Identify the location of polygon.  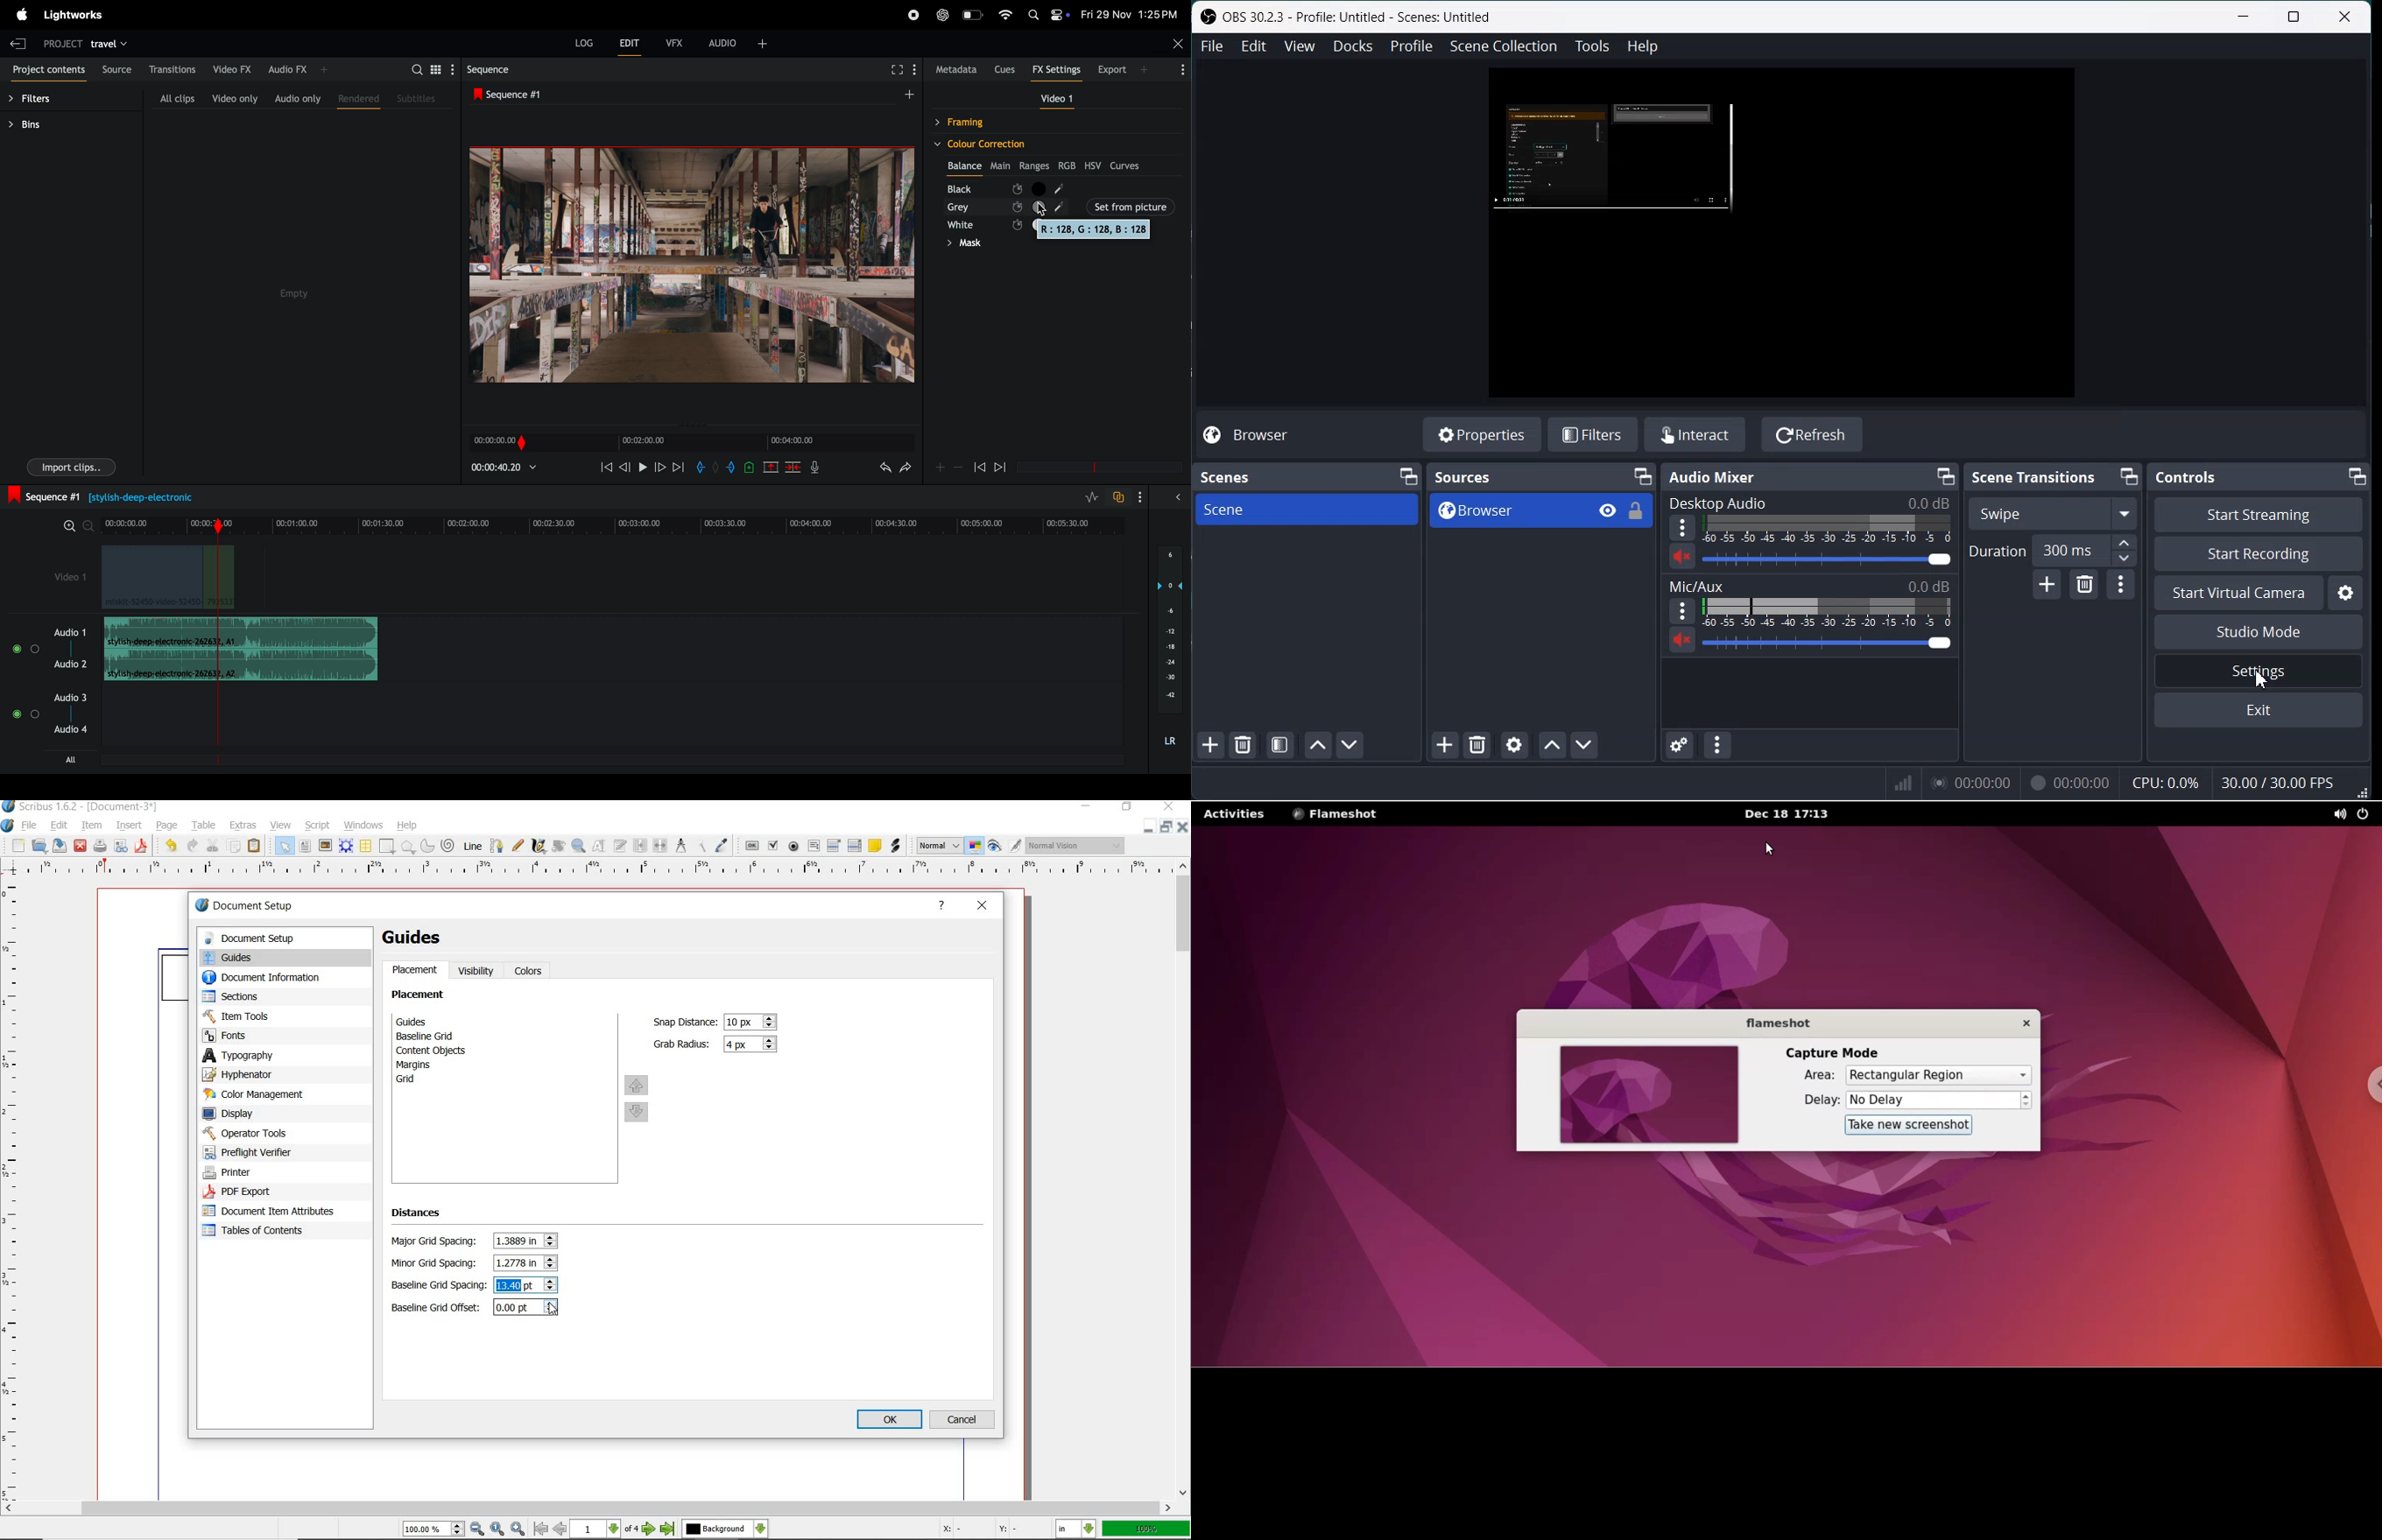
(407, 847).